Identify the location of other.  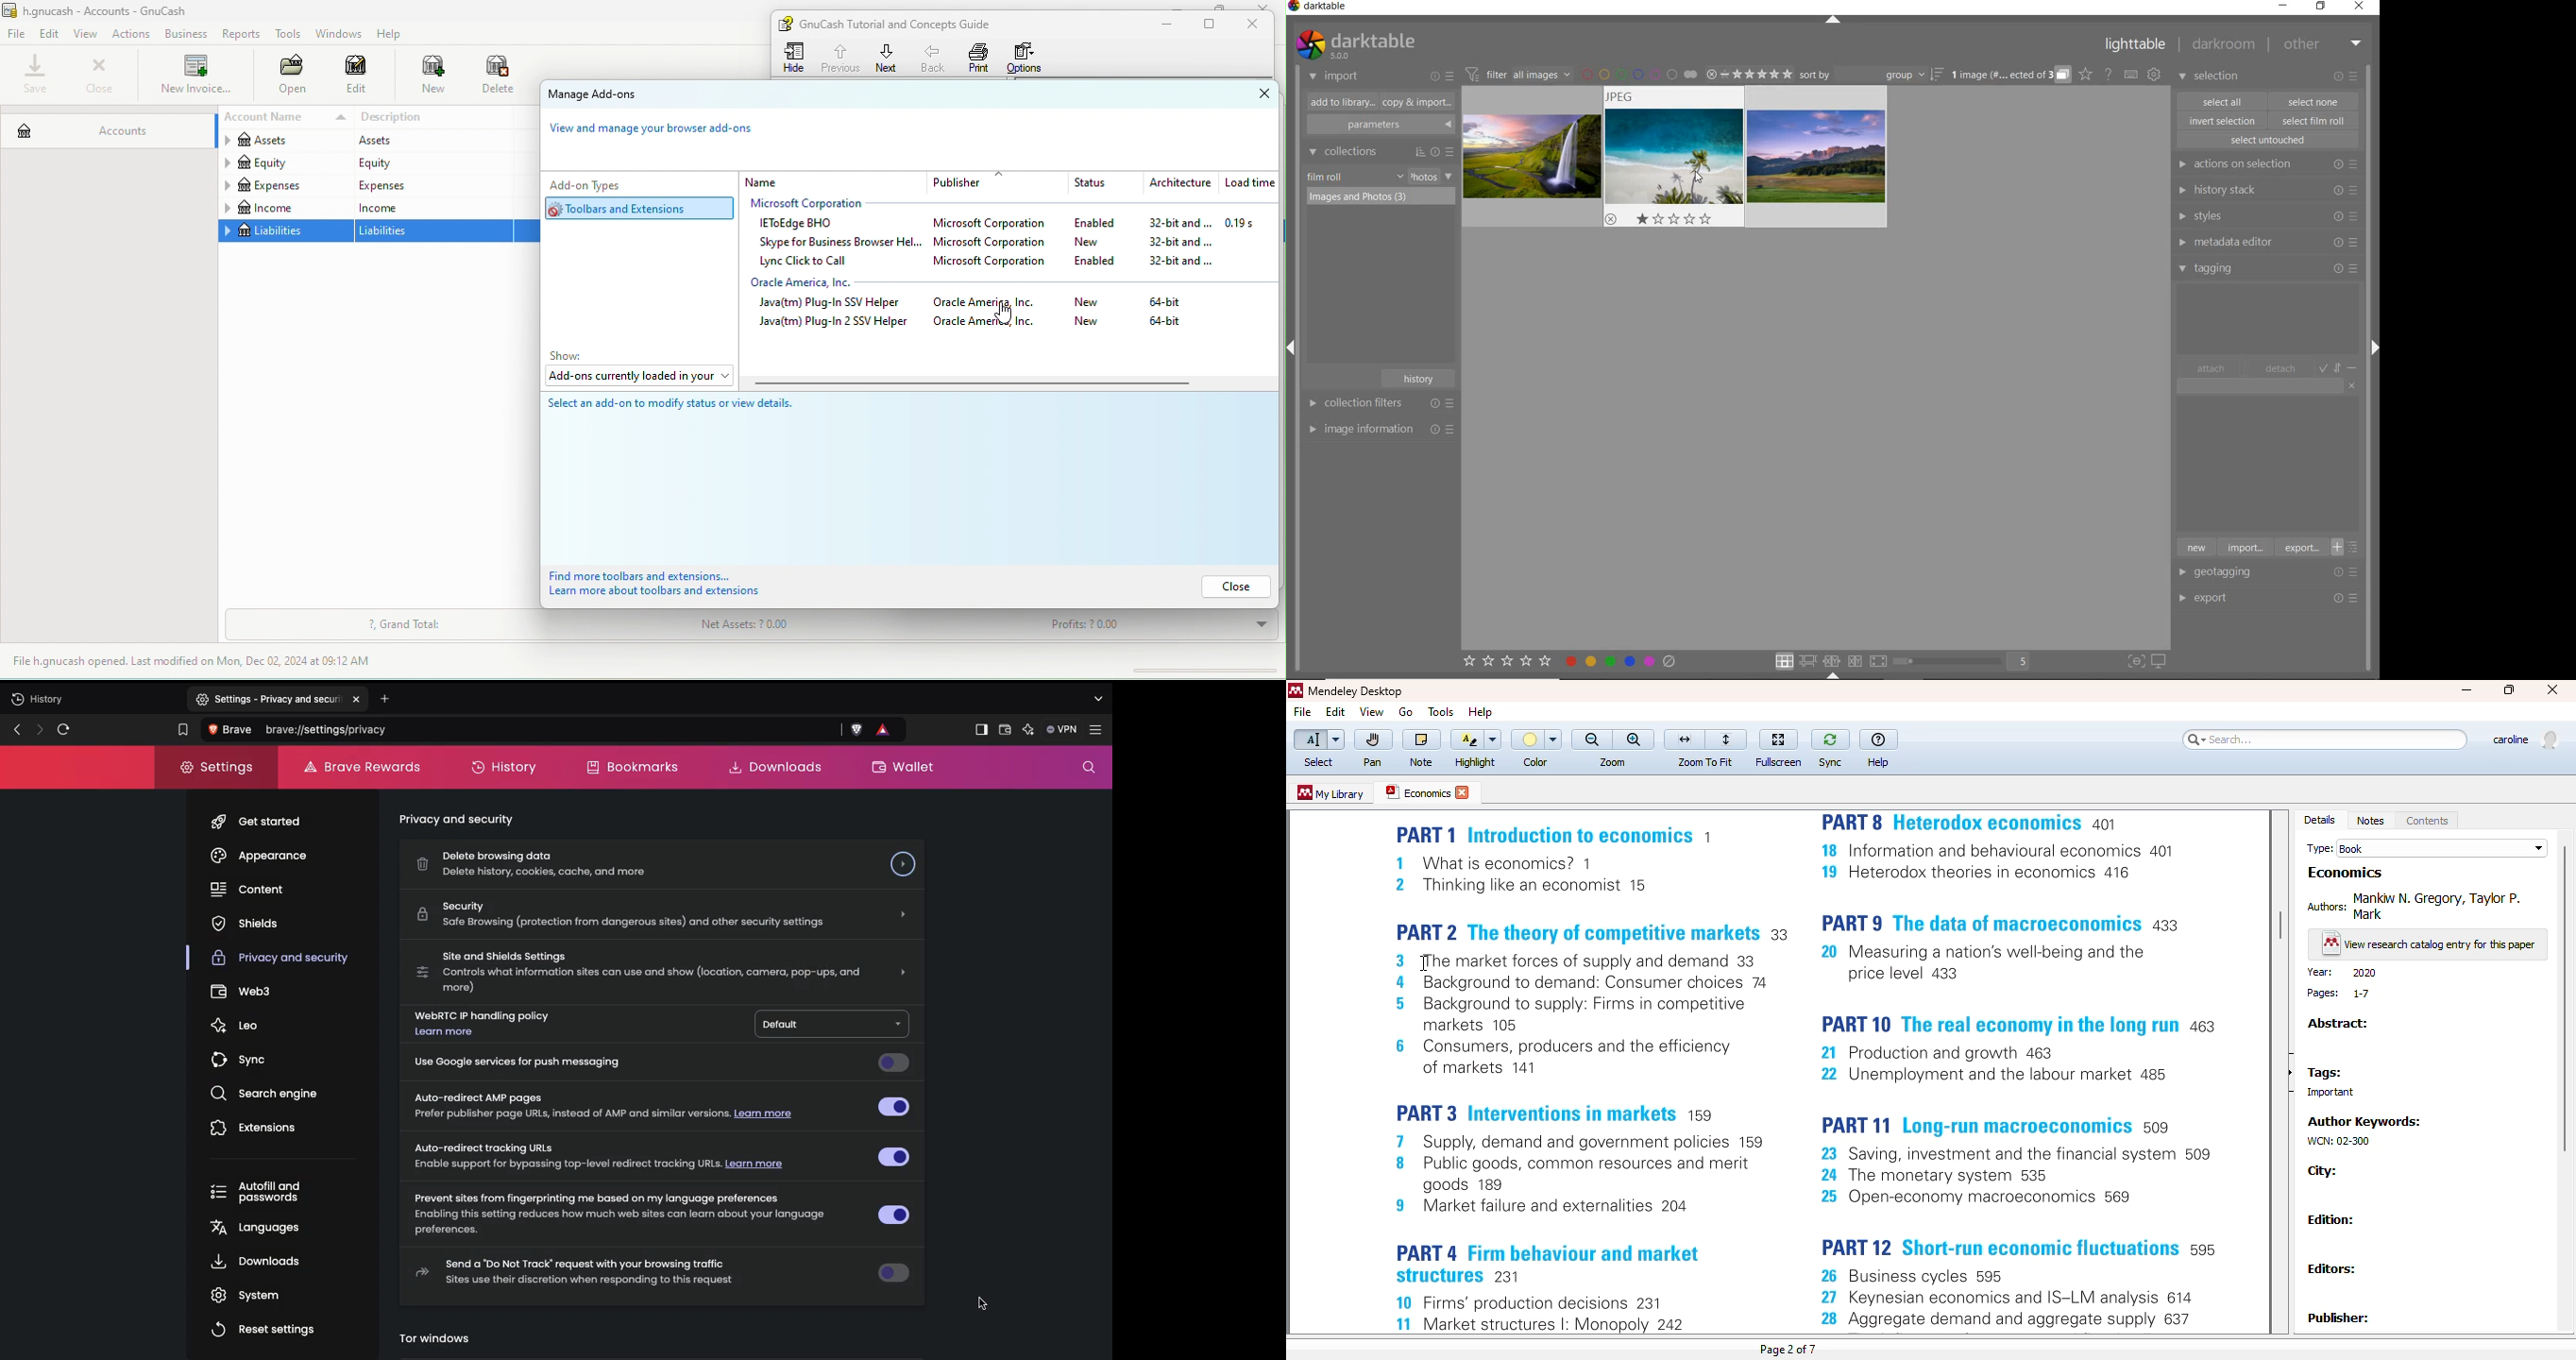
(2323, 44).